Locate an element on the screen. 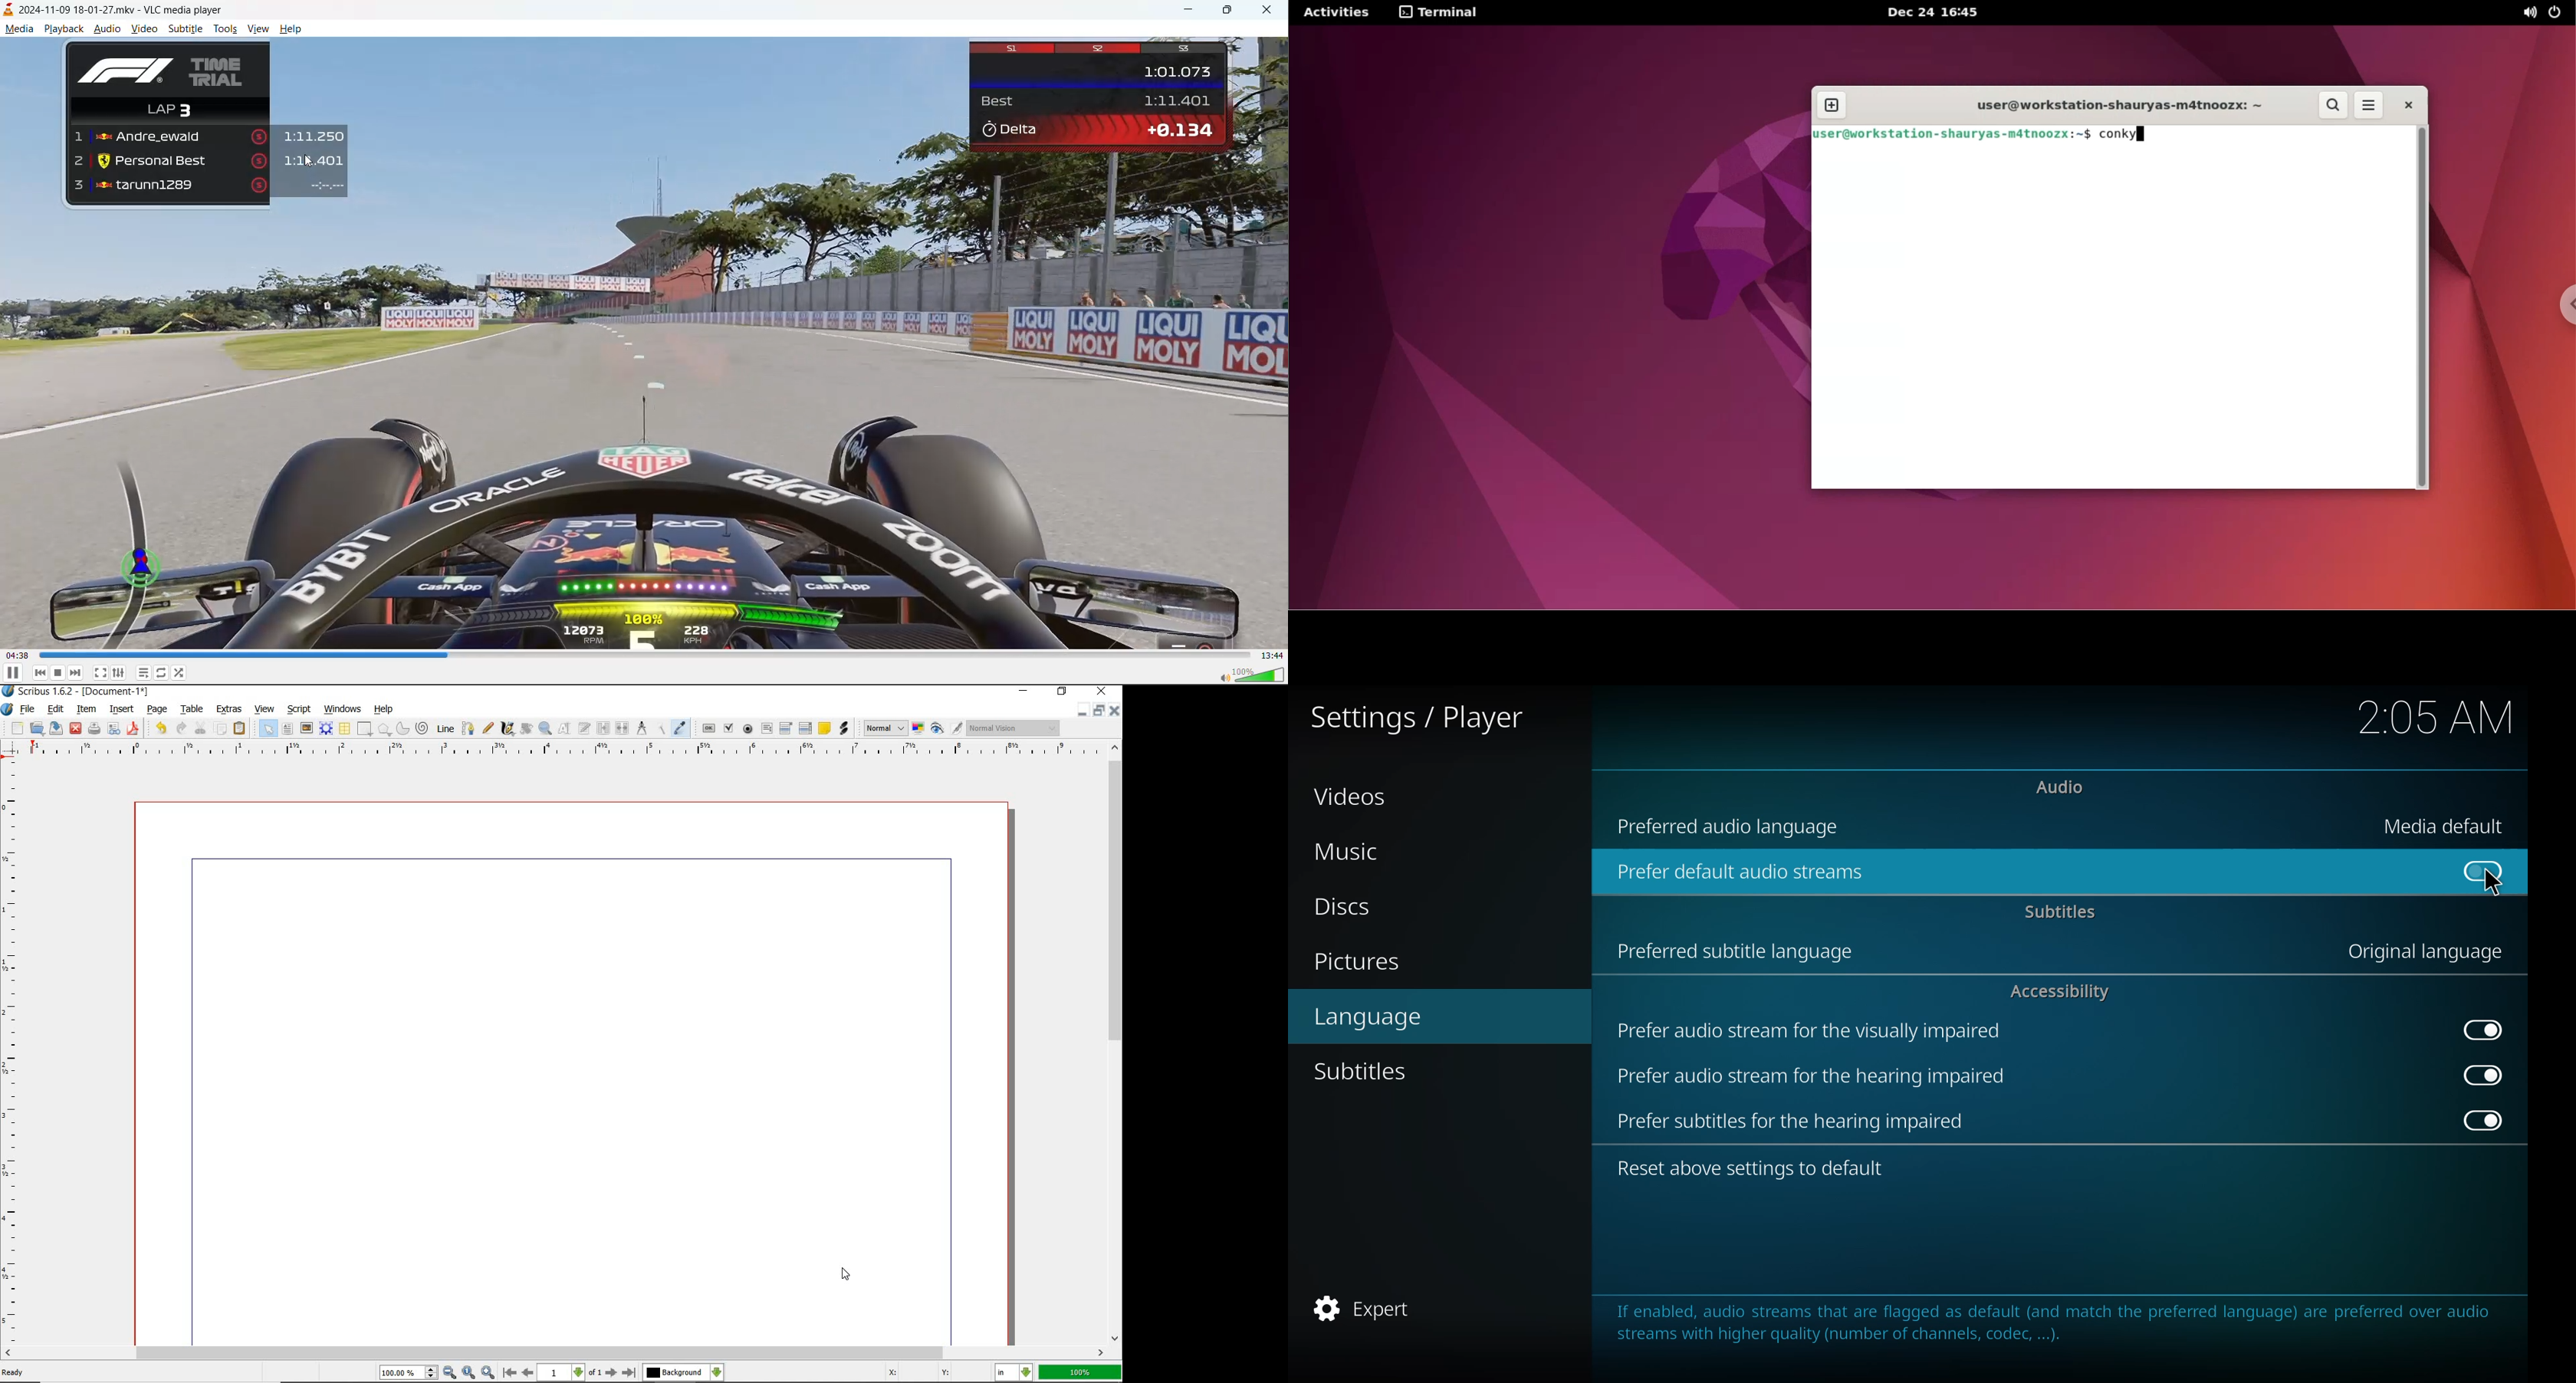  Bezier curve is located at coordinates (468, 729).